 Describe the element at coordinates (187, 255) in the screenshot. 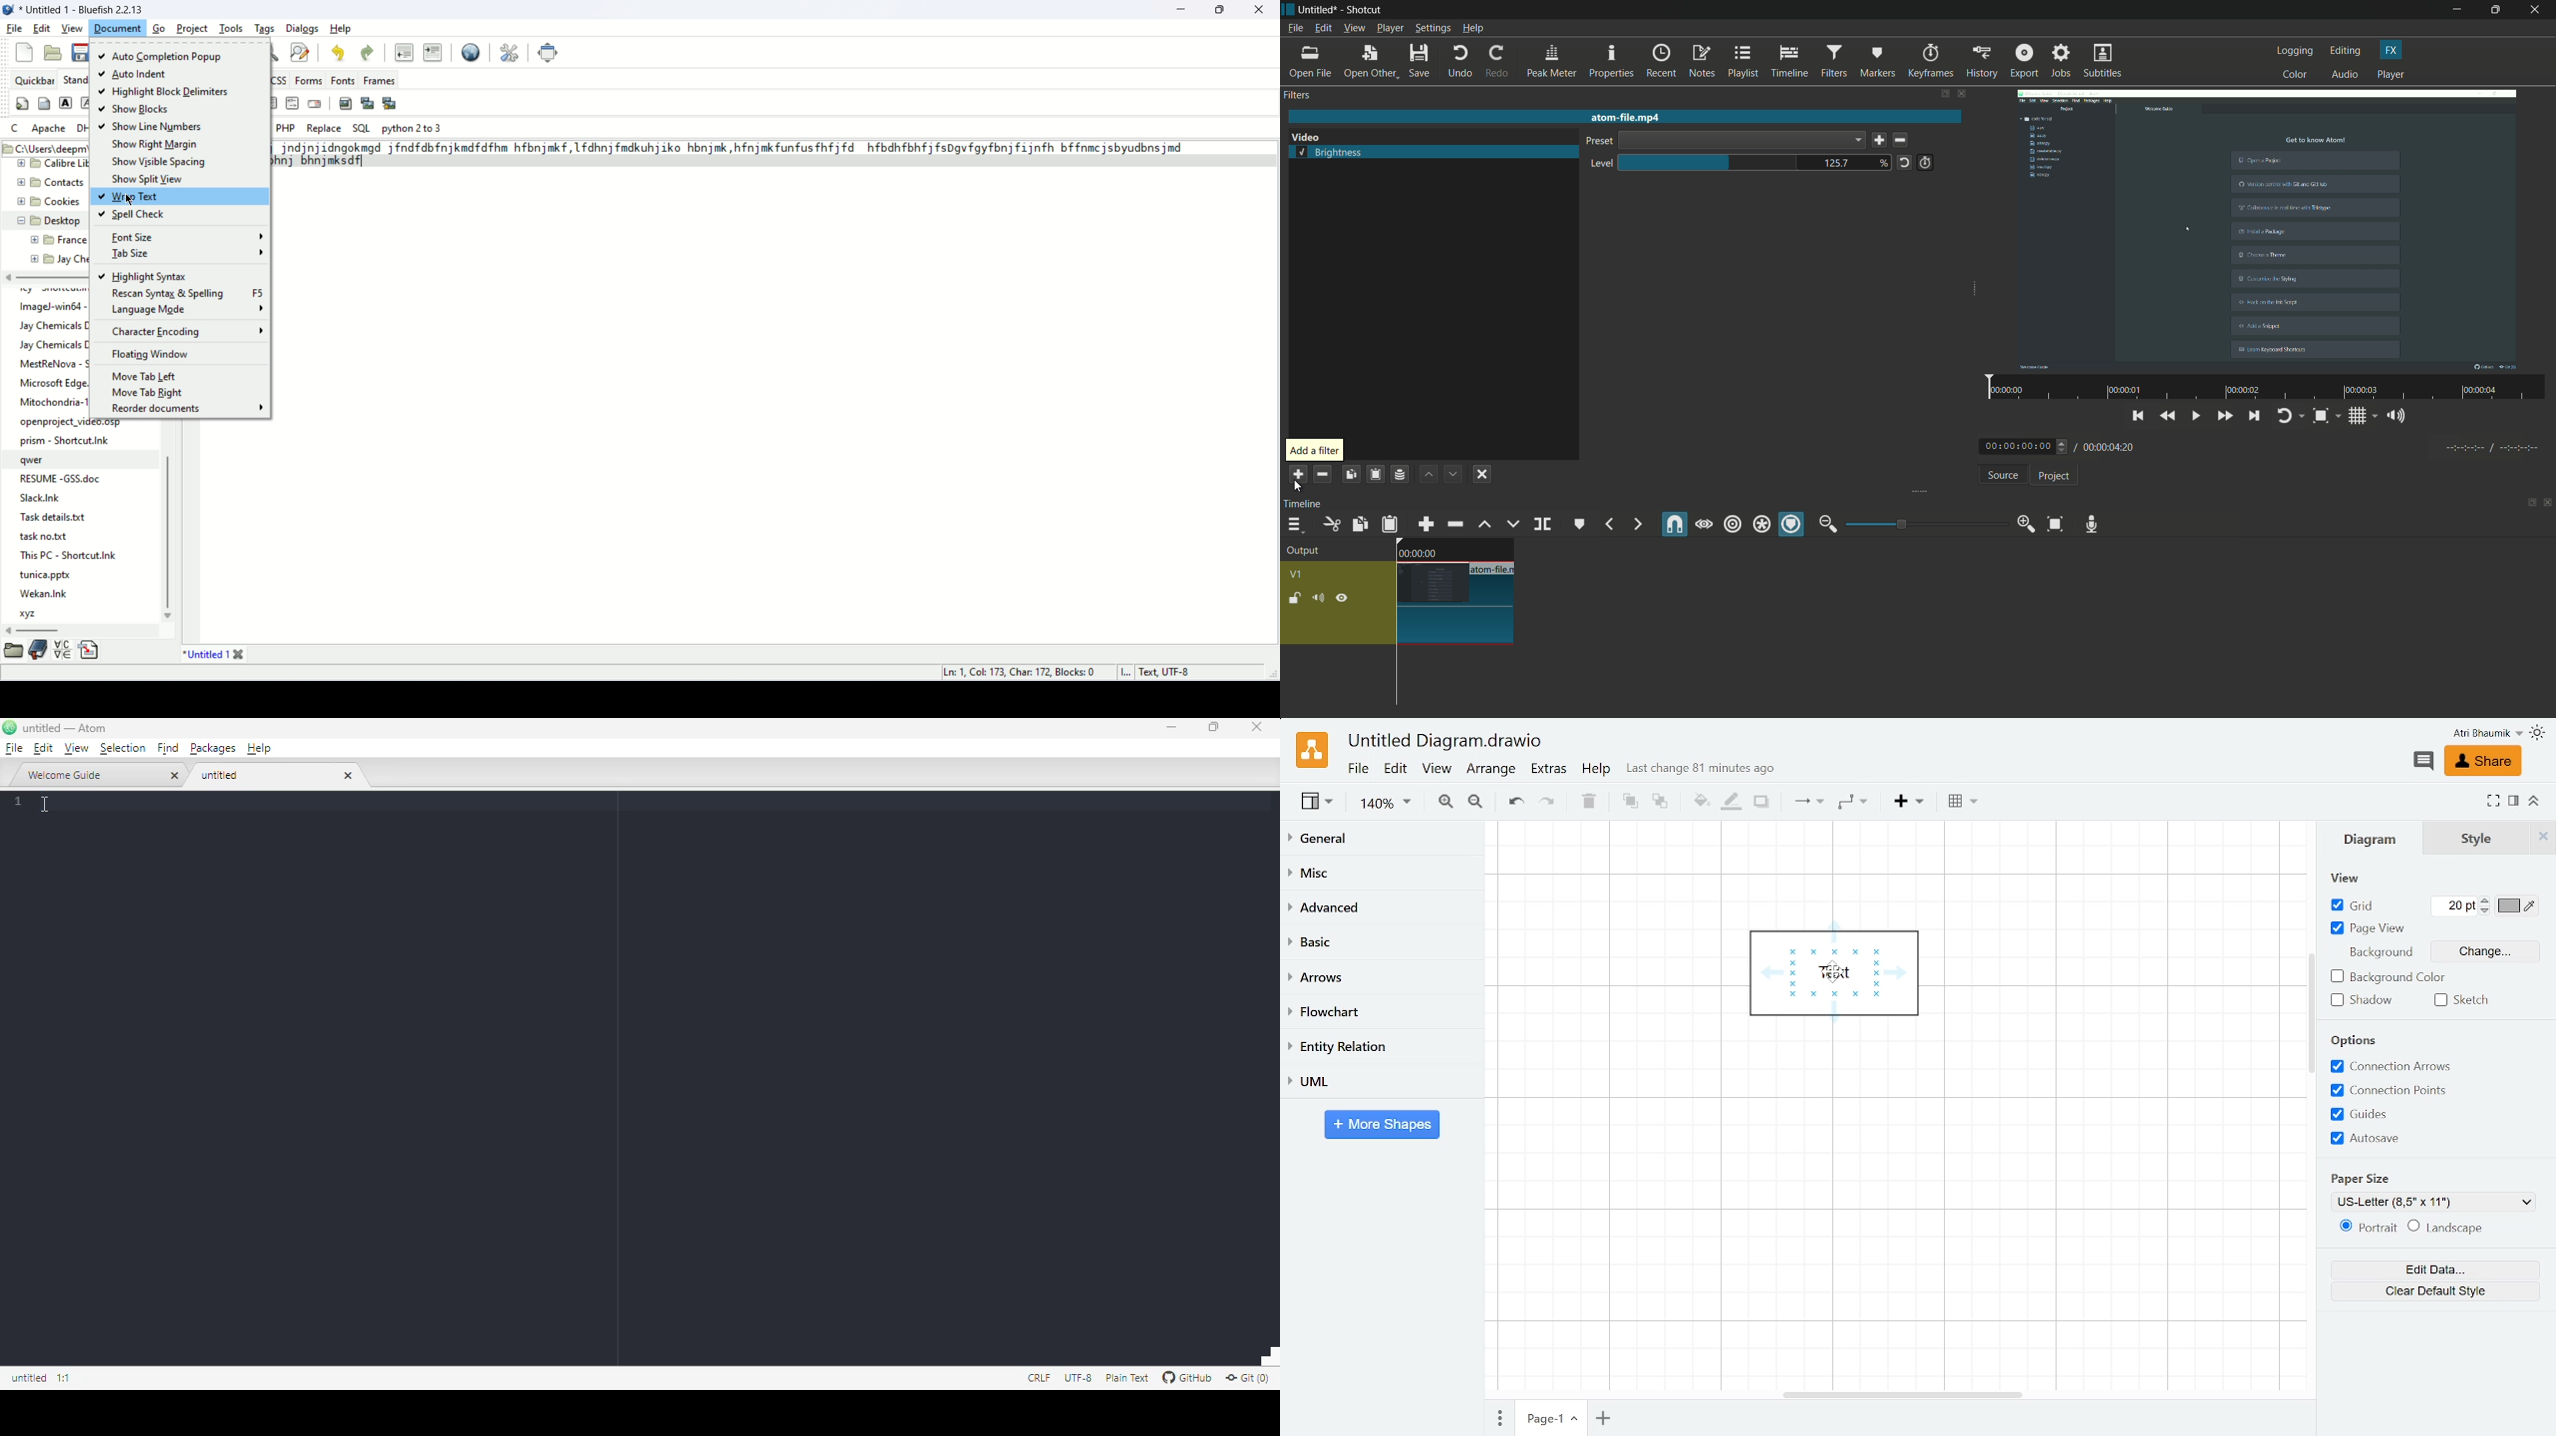

I see `tab size` at that location.